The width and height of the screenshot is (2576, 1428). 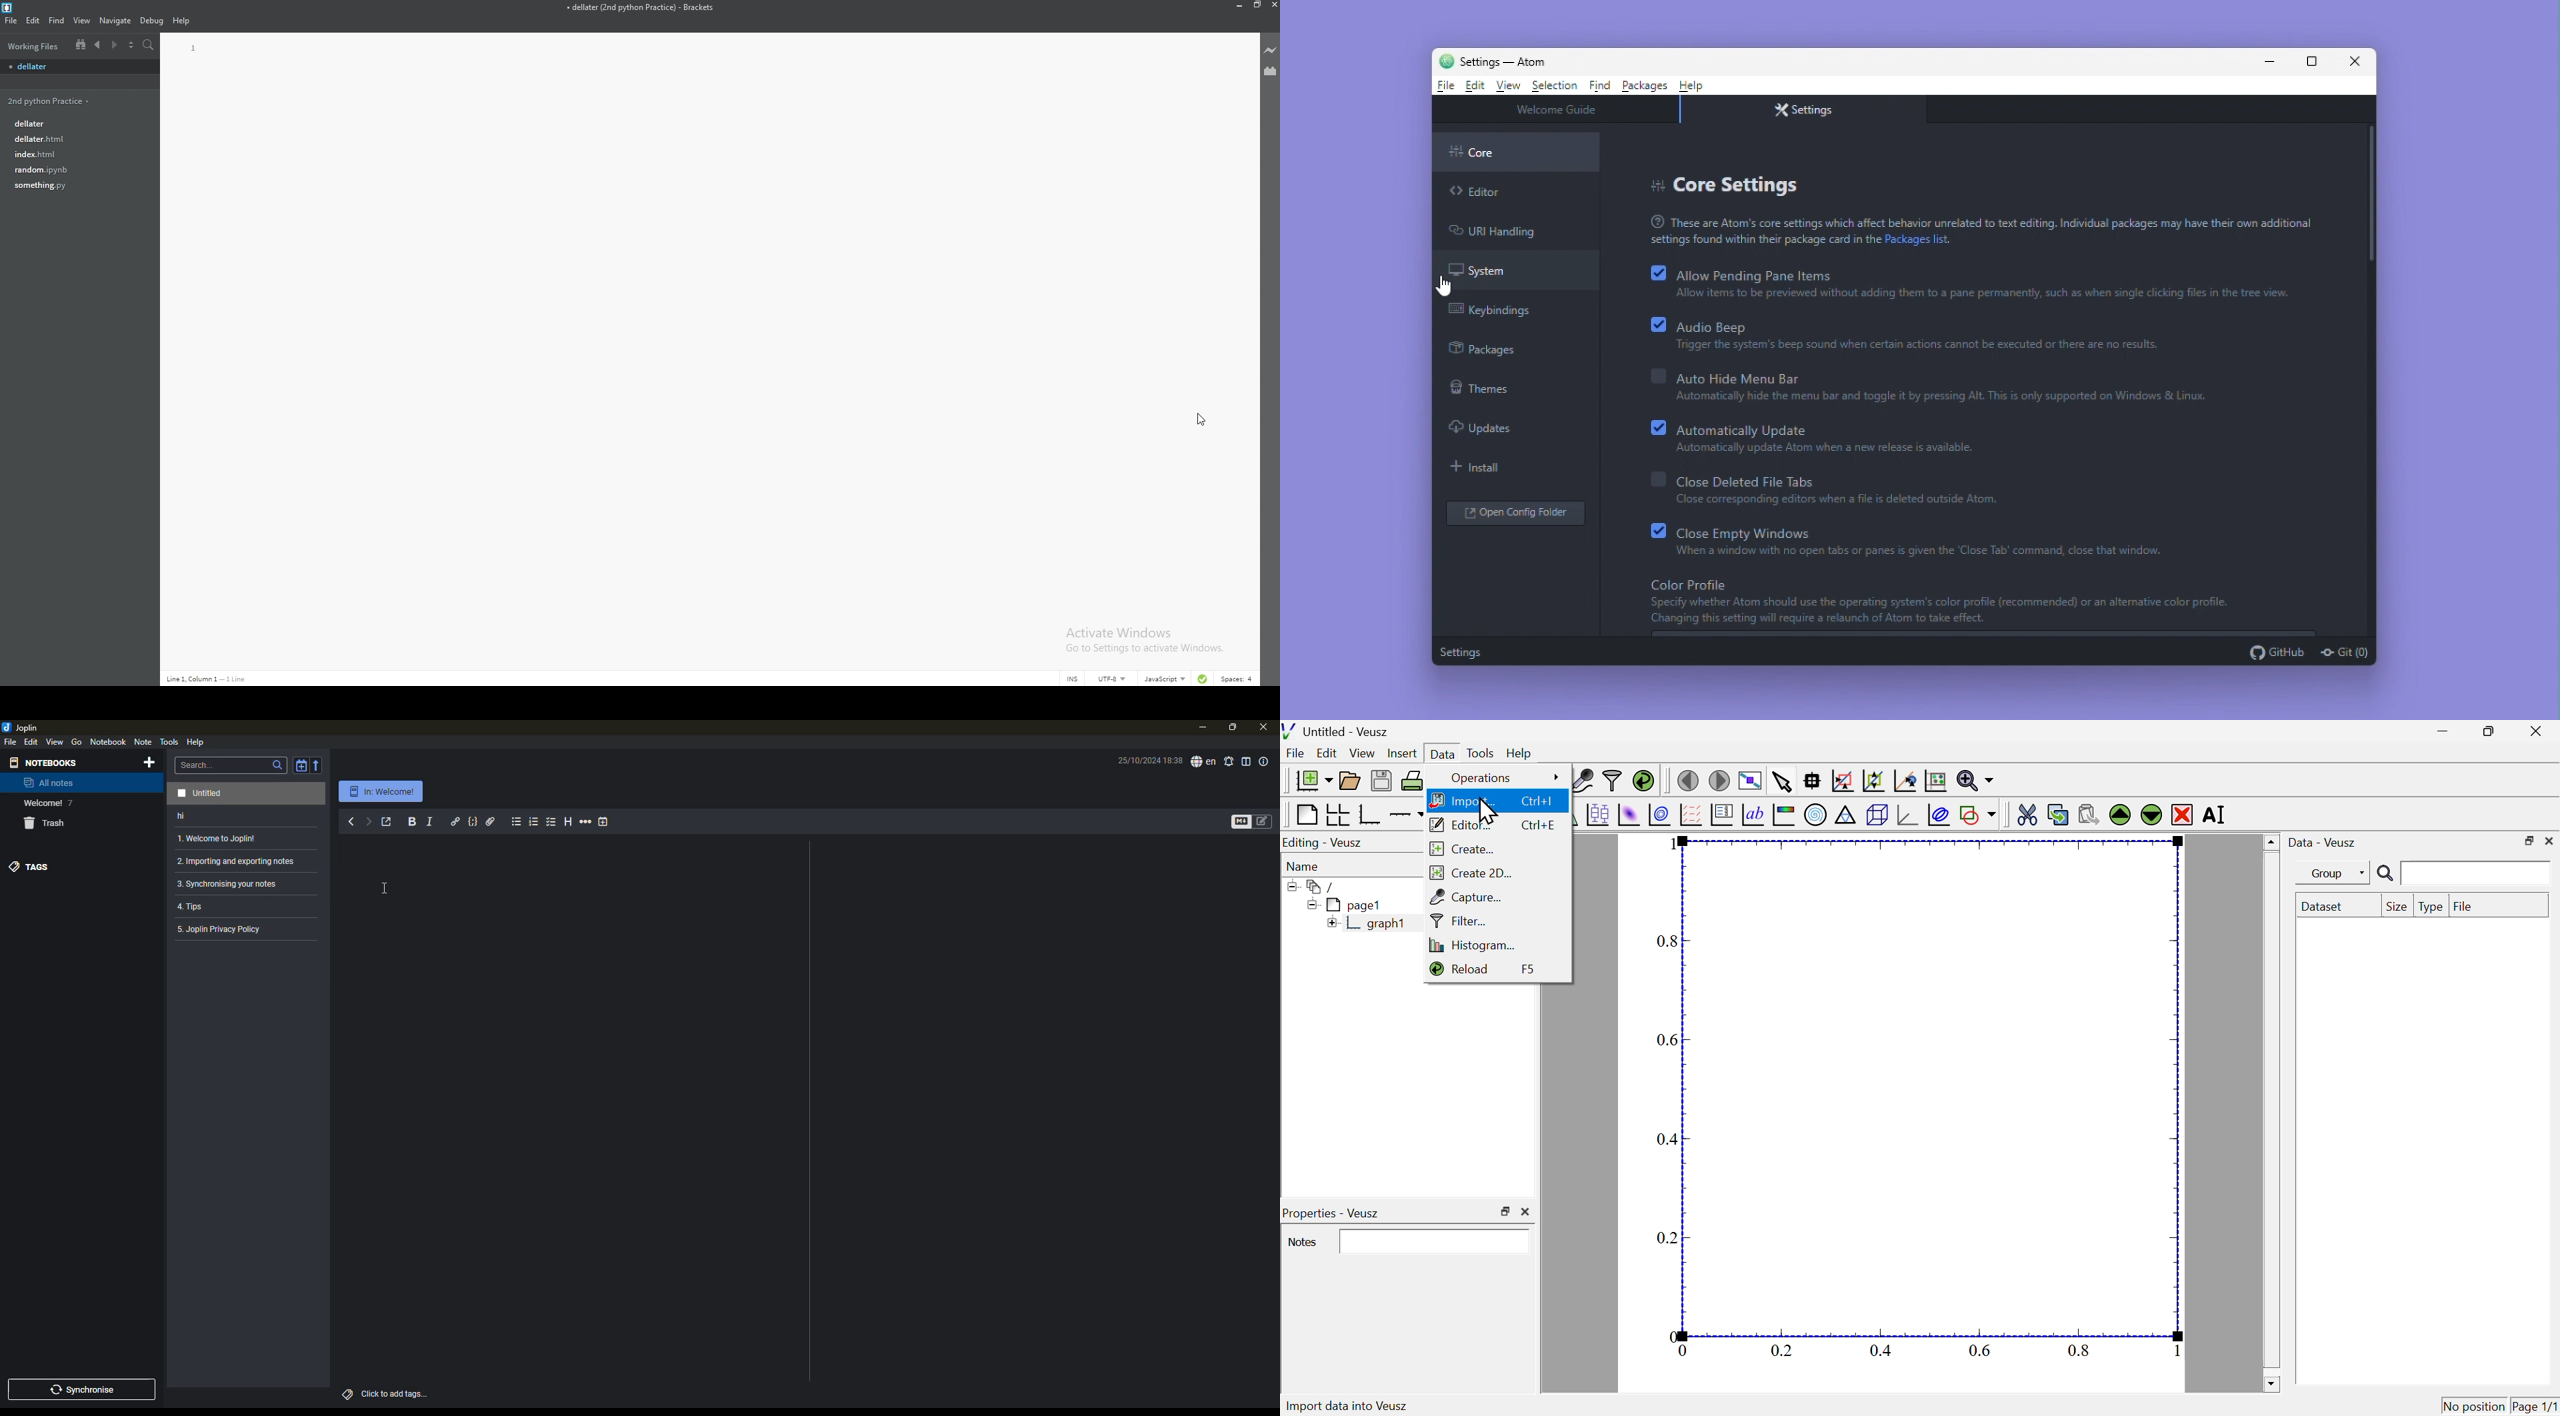 I want to click on reverse sort order, so click(x=319, y=764).